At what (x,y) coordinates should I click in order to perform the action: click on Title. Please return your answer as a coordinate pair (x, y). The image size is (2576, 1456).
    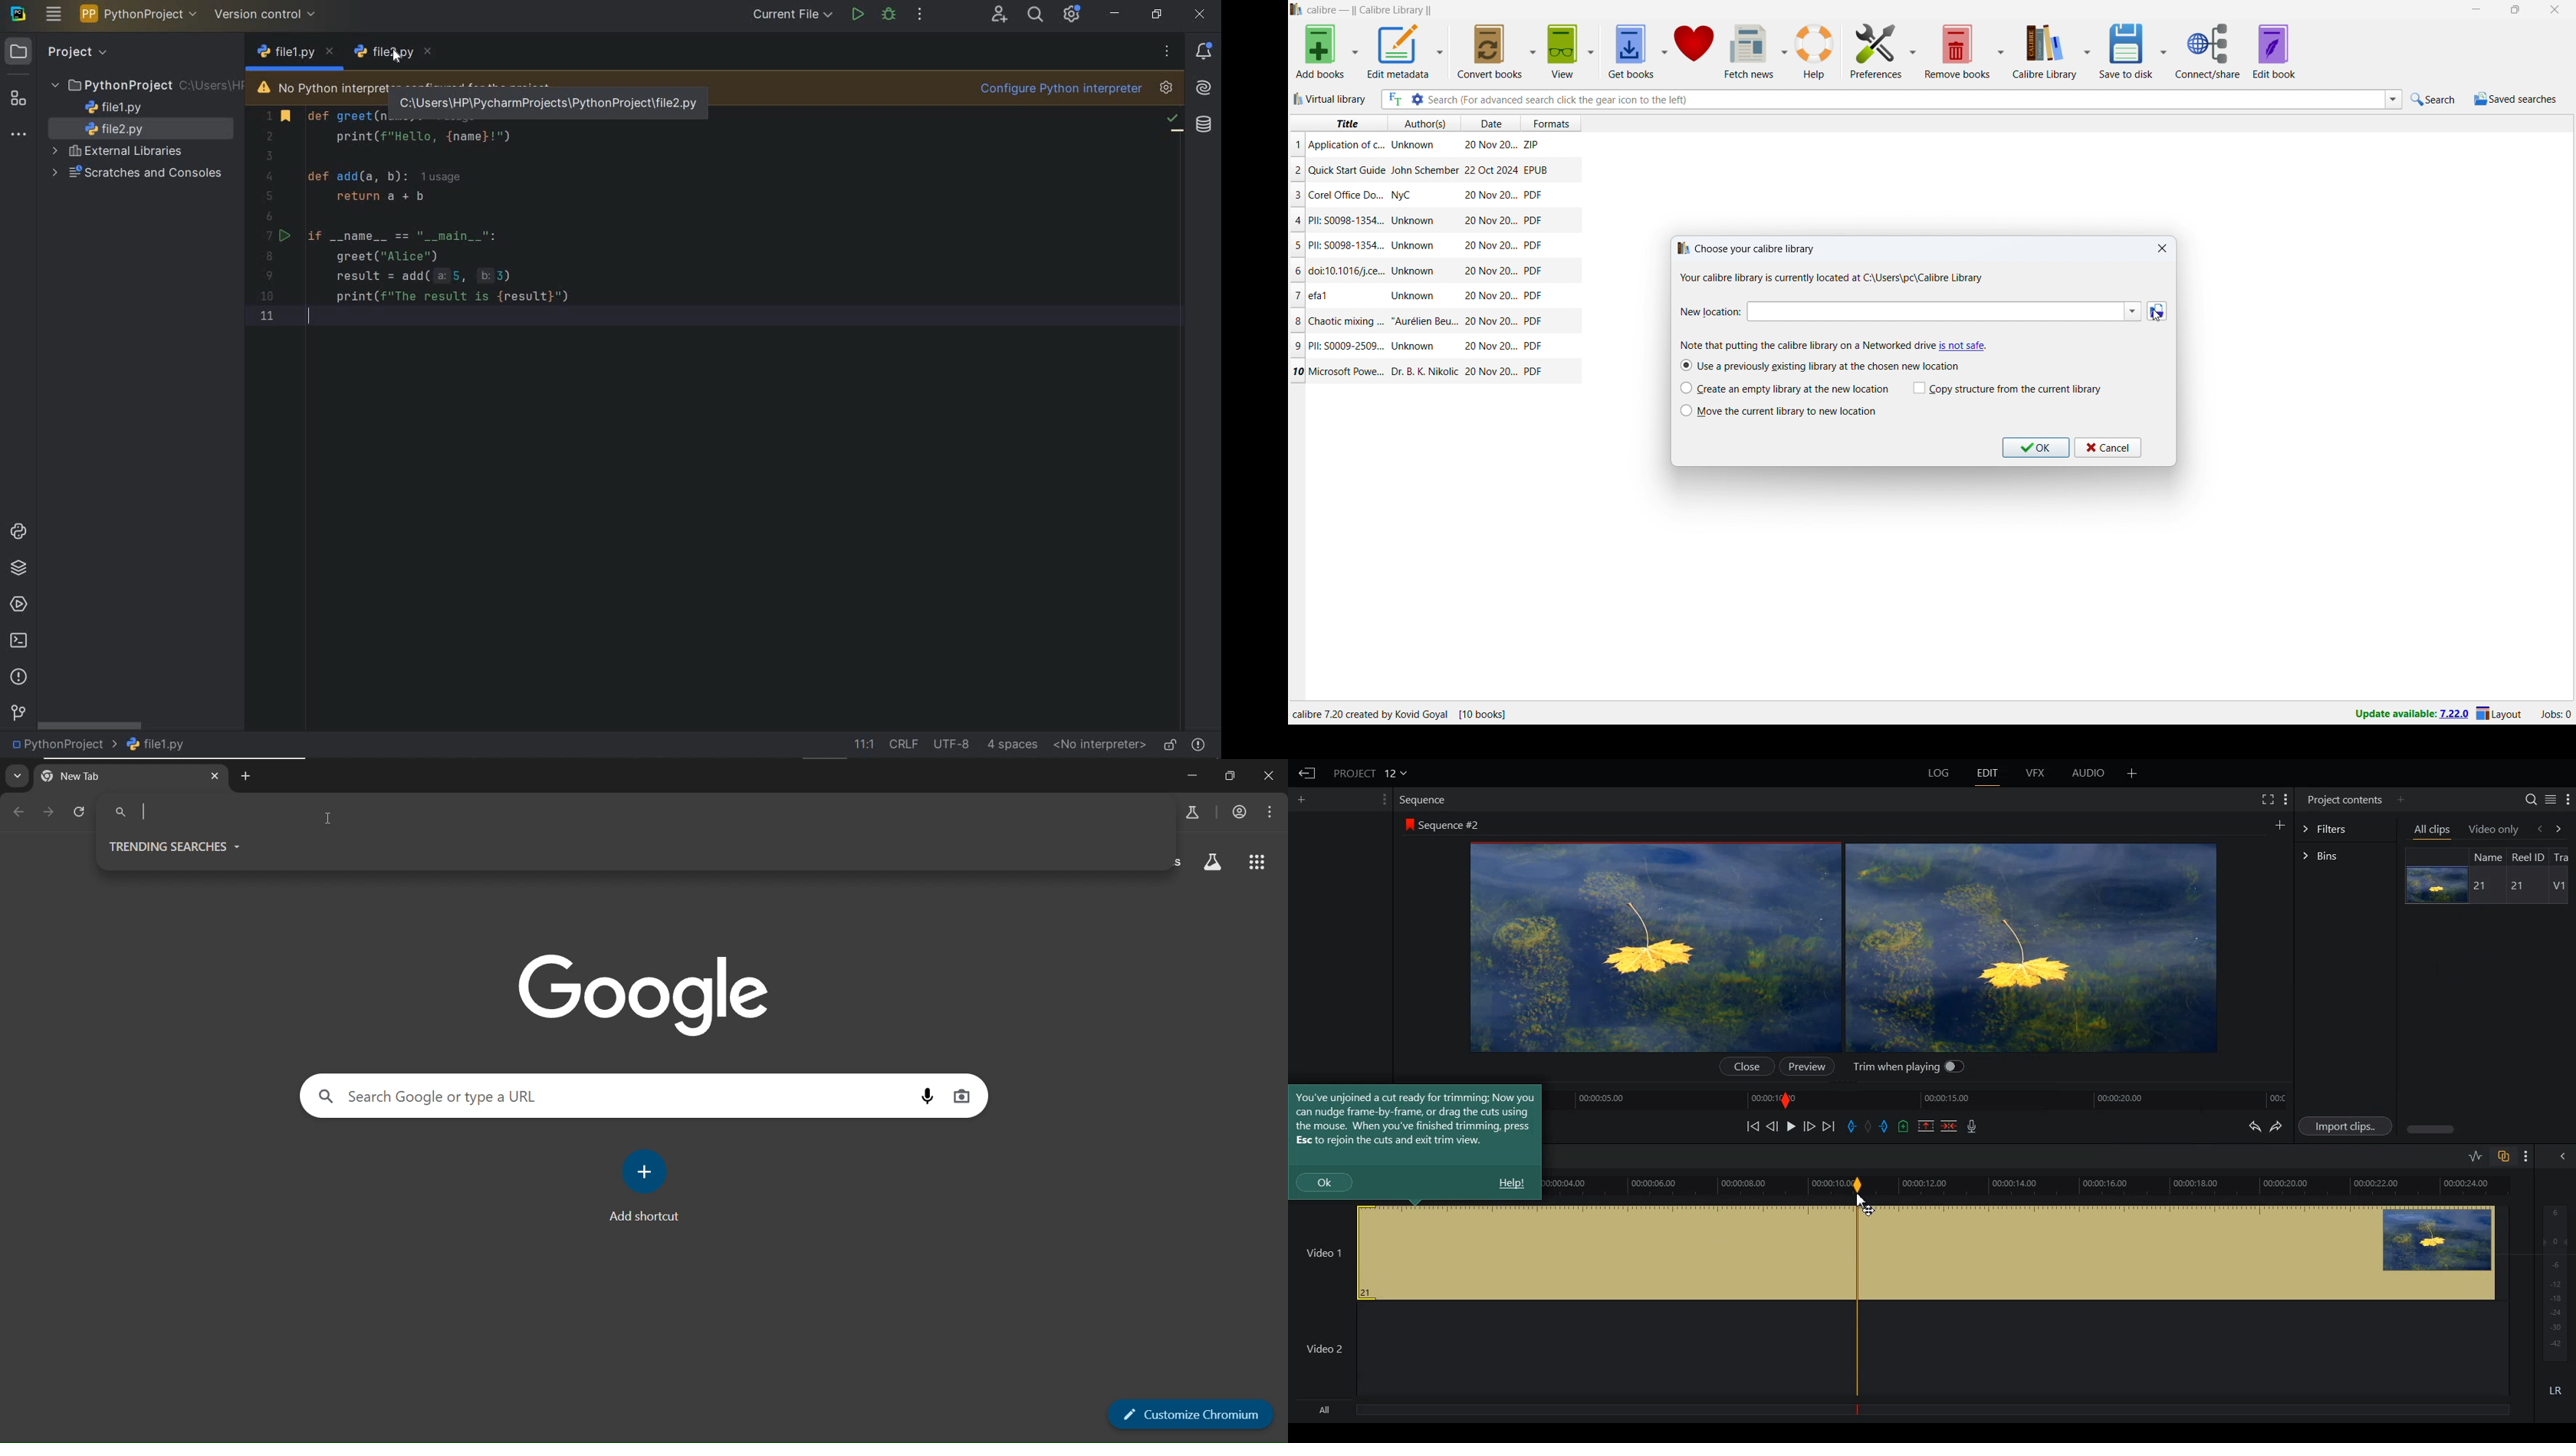
    Looking at the image, I should click on (1344, 345).